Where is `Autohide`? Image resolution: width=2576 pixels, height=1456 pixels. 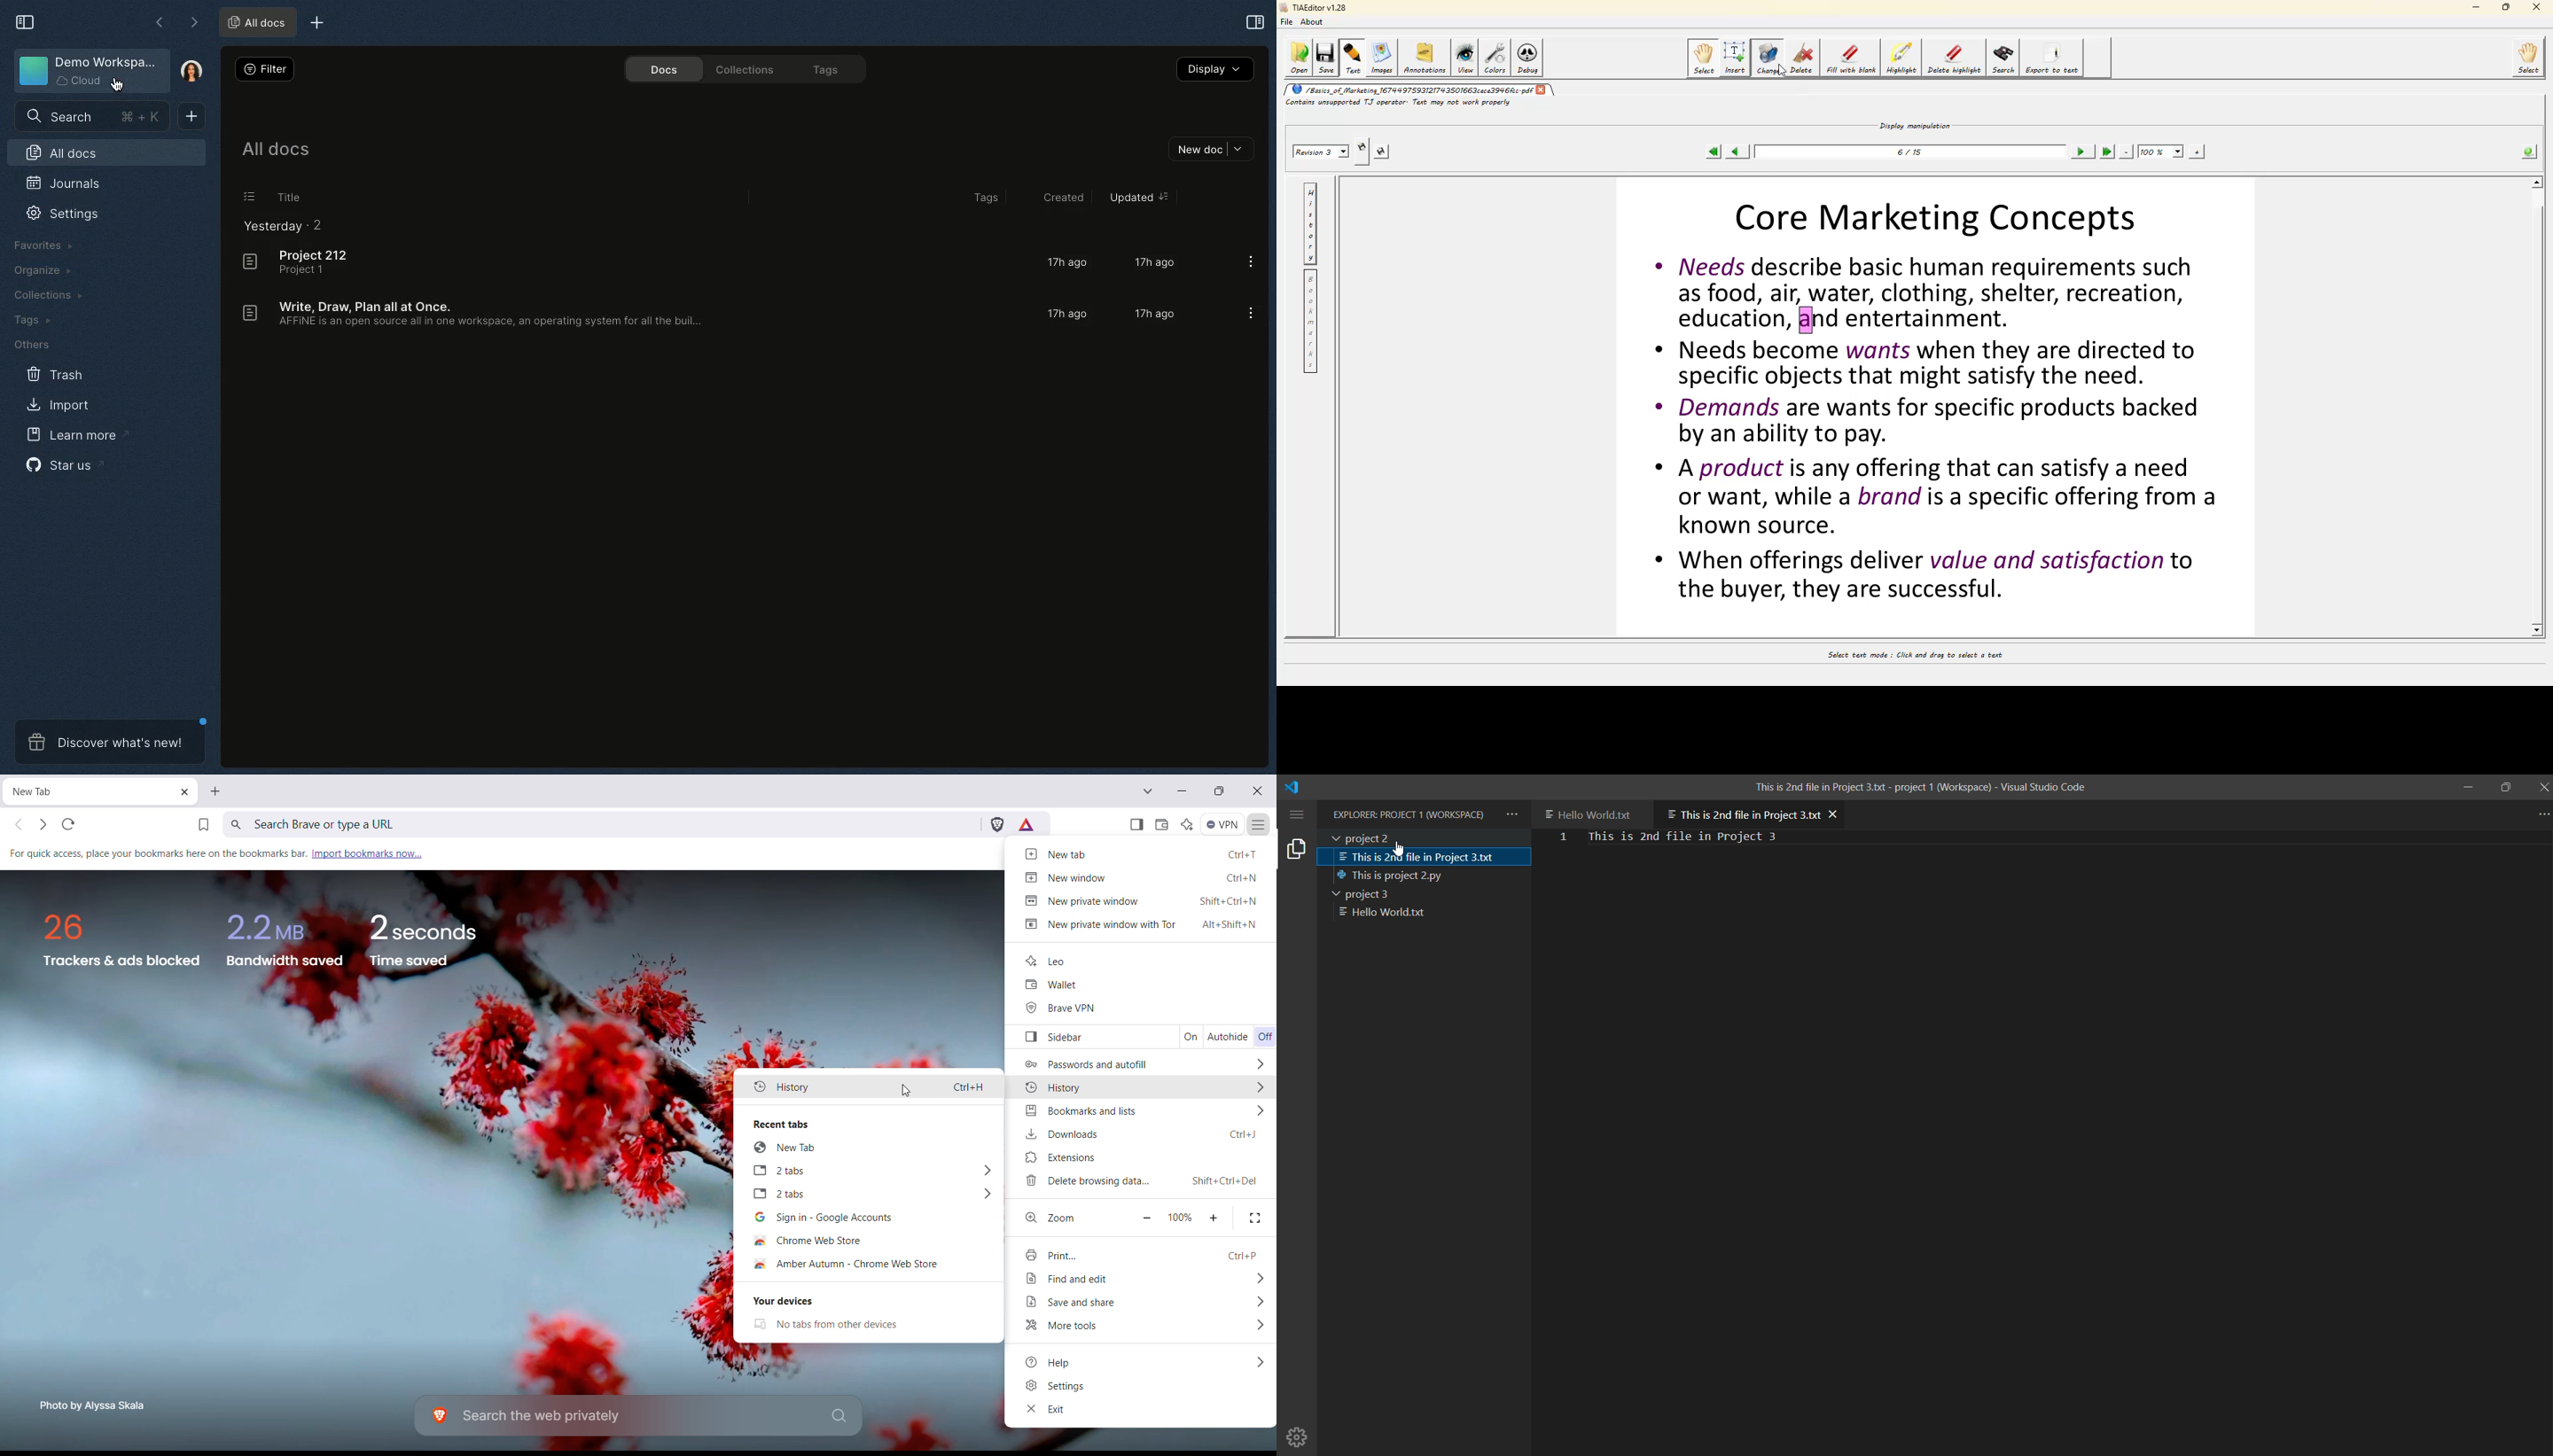
Autohide is located at coordinates (1228, 1037).